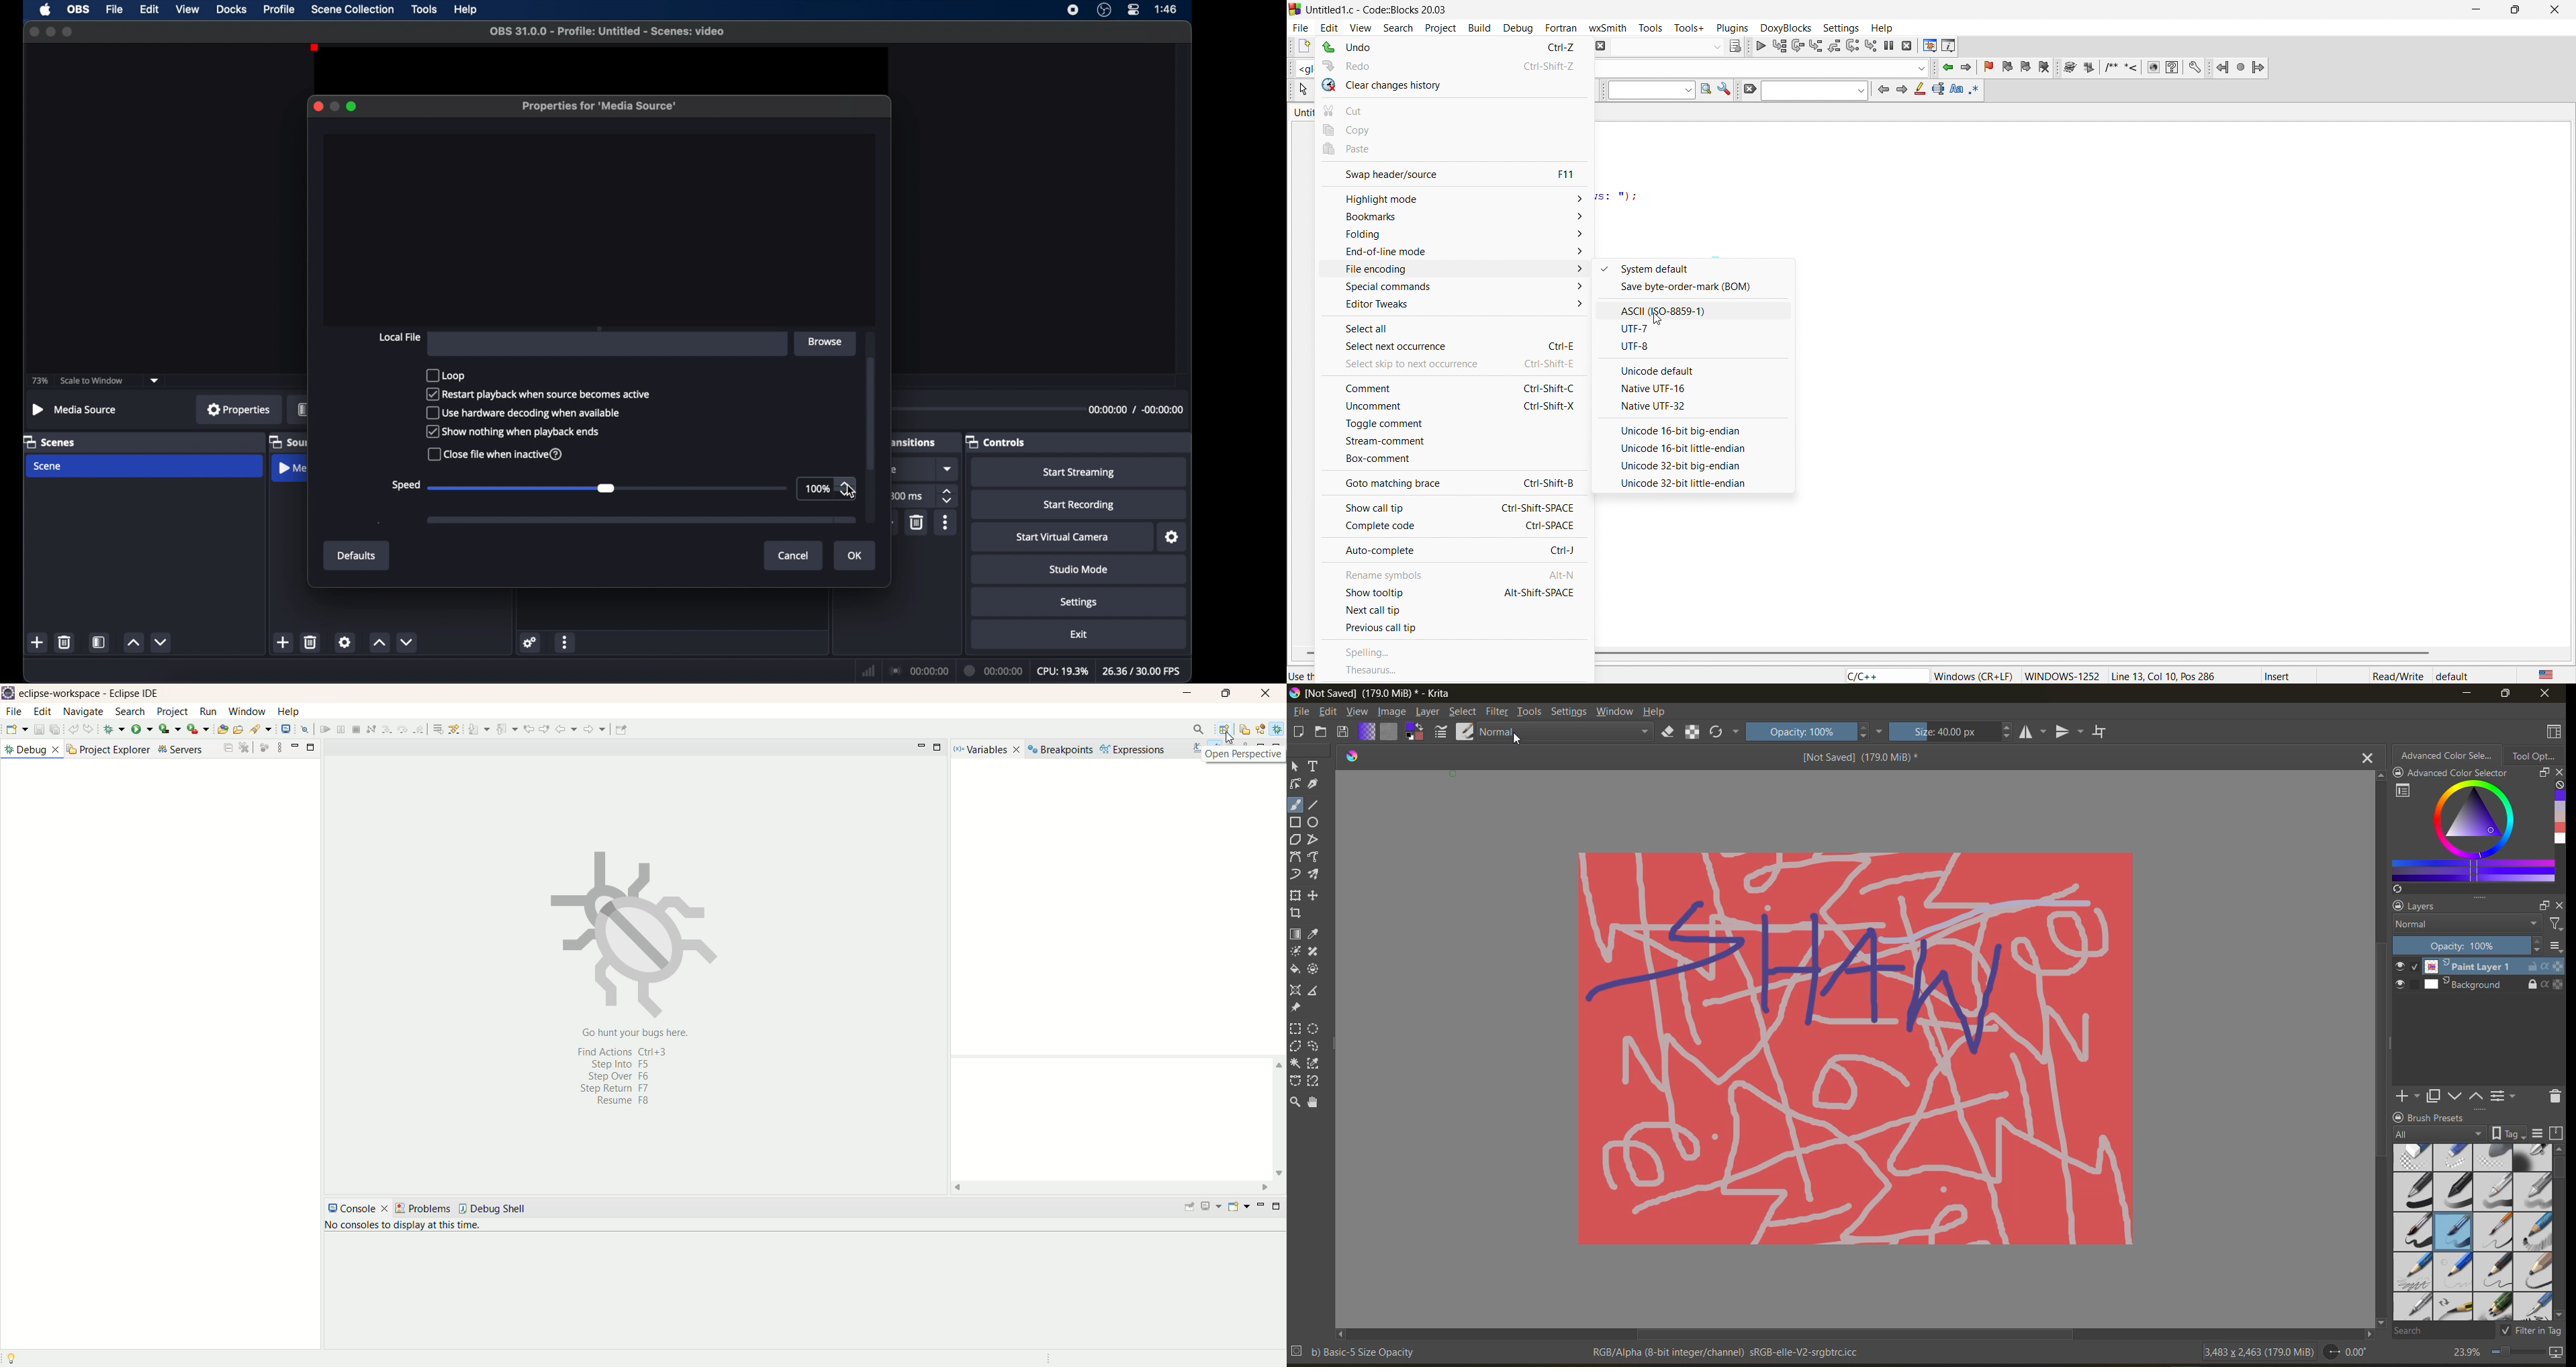  Describe the element at coordinates (2350, 1352) in the screenshot. I see `0.00` at that location.